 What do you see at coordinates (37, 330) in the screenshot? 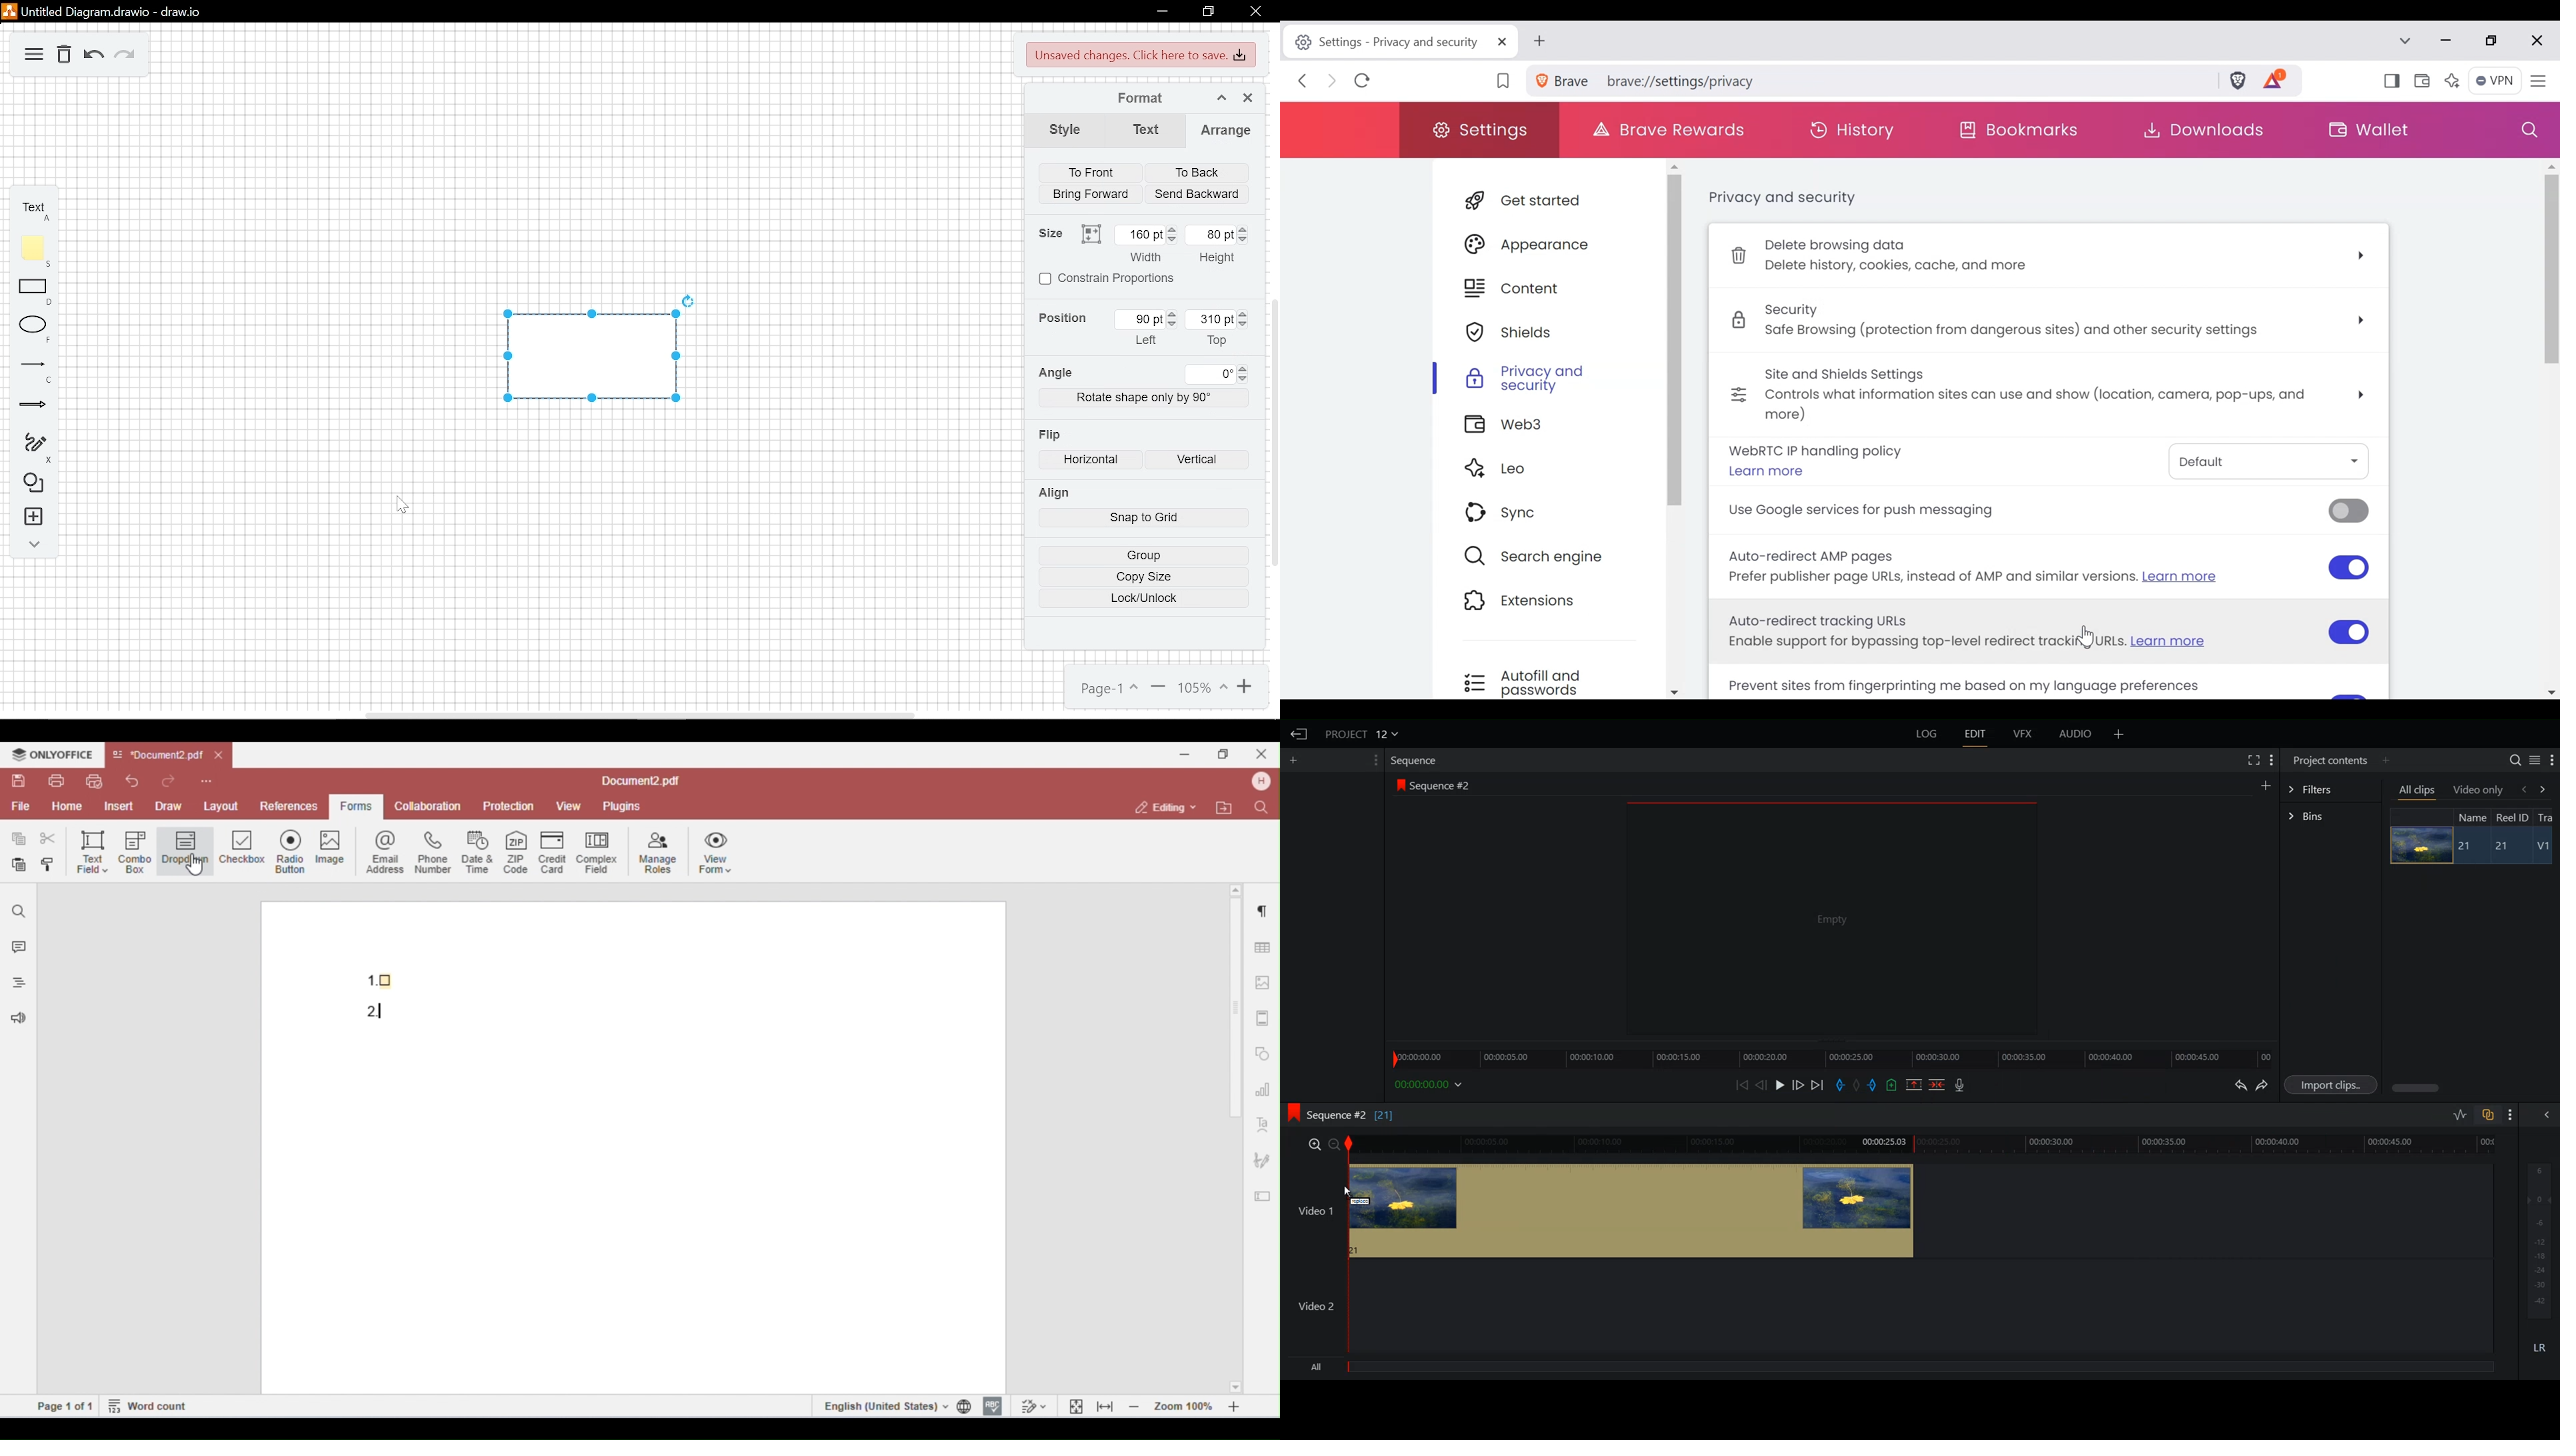
I see `ellipse` at bounding box center [37, 330].